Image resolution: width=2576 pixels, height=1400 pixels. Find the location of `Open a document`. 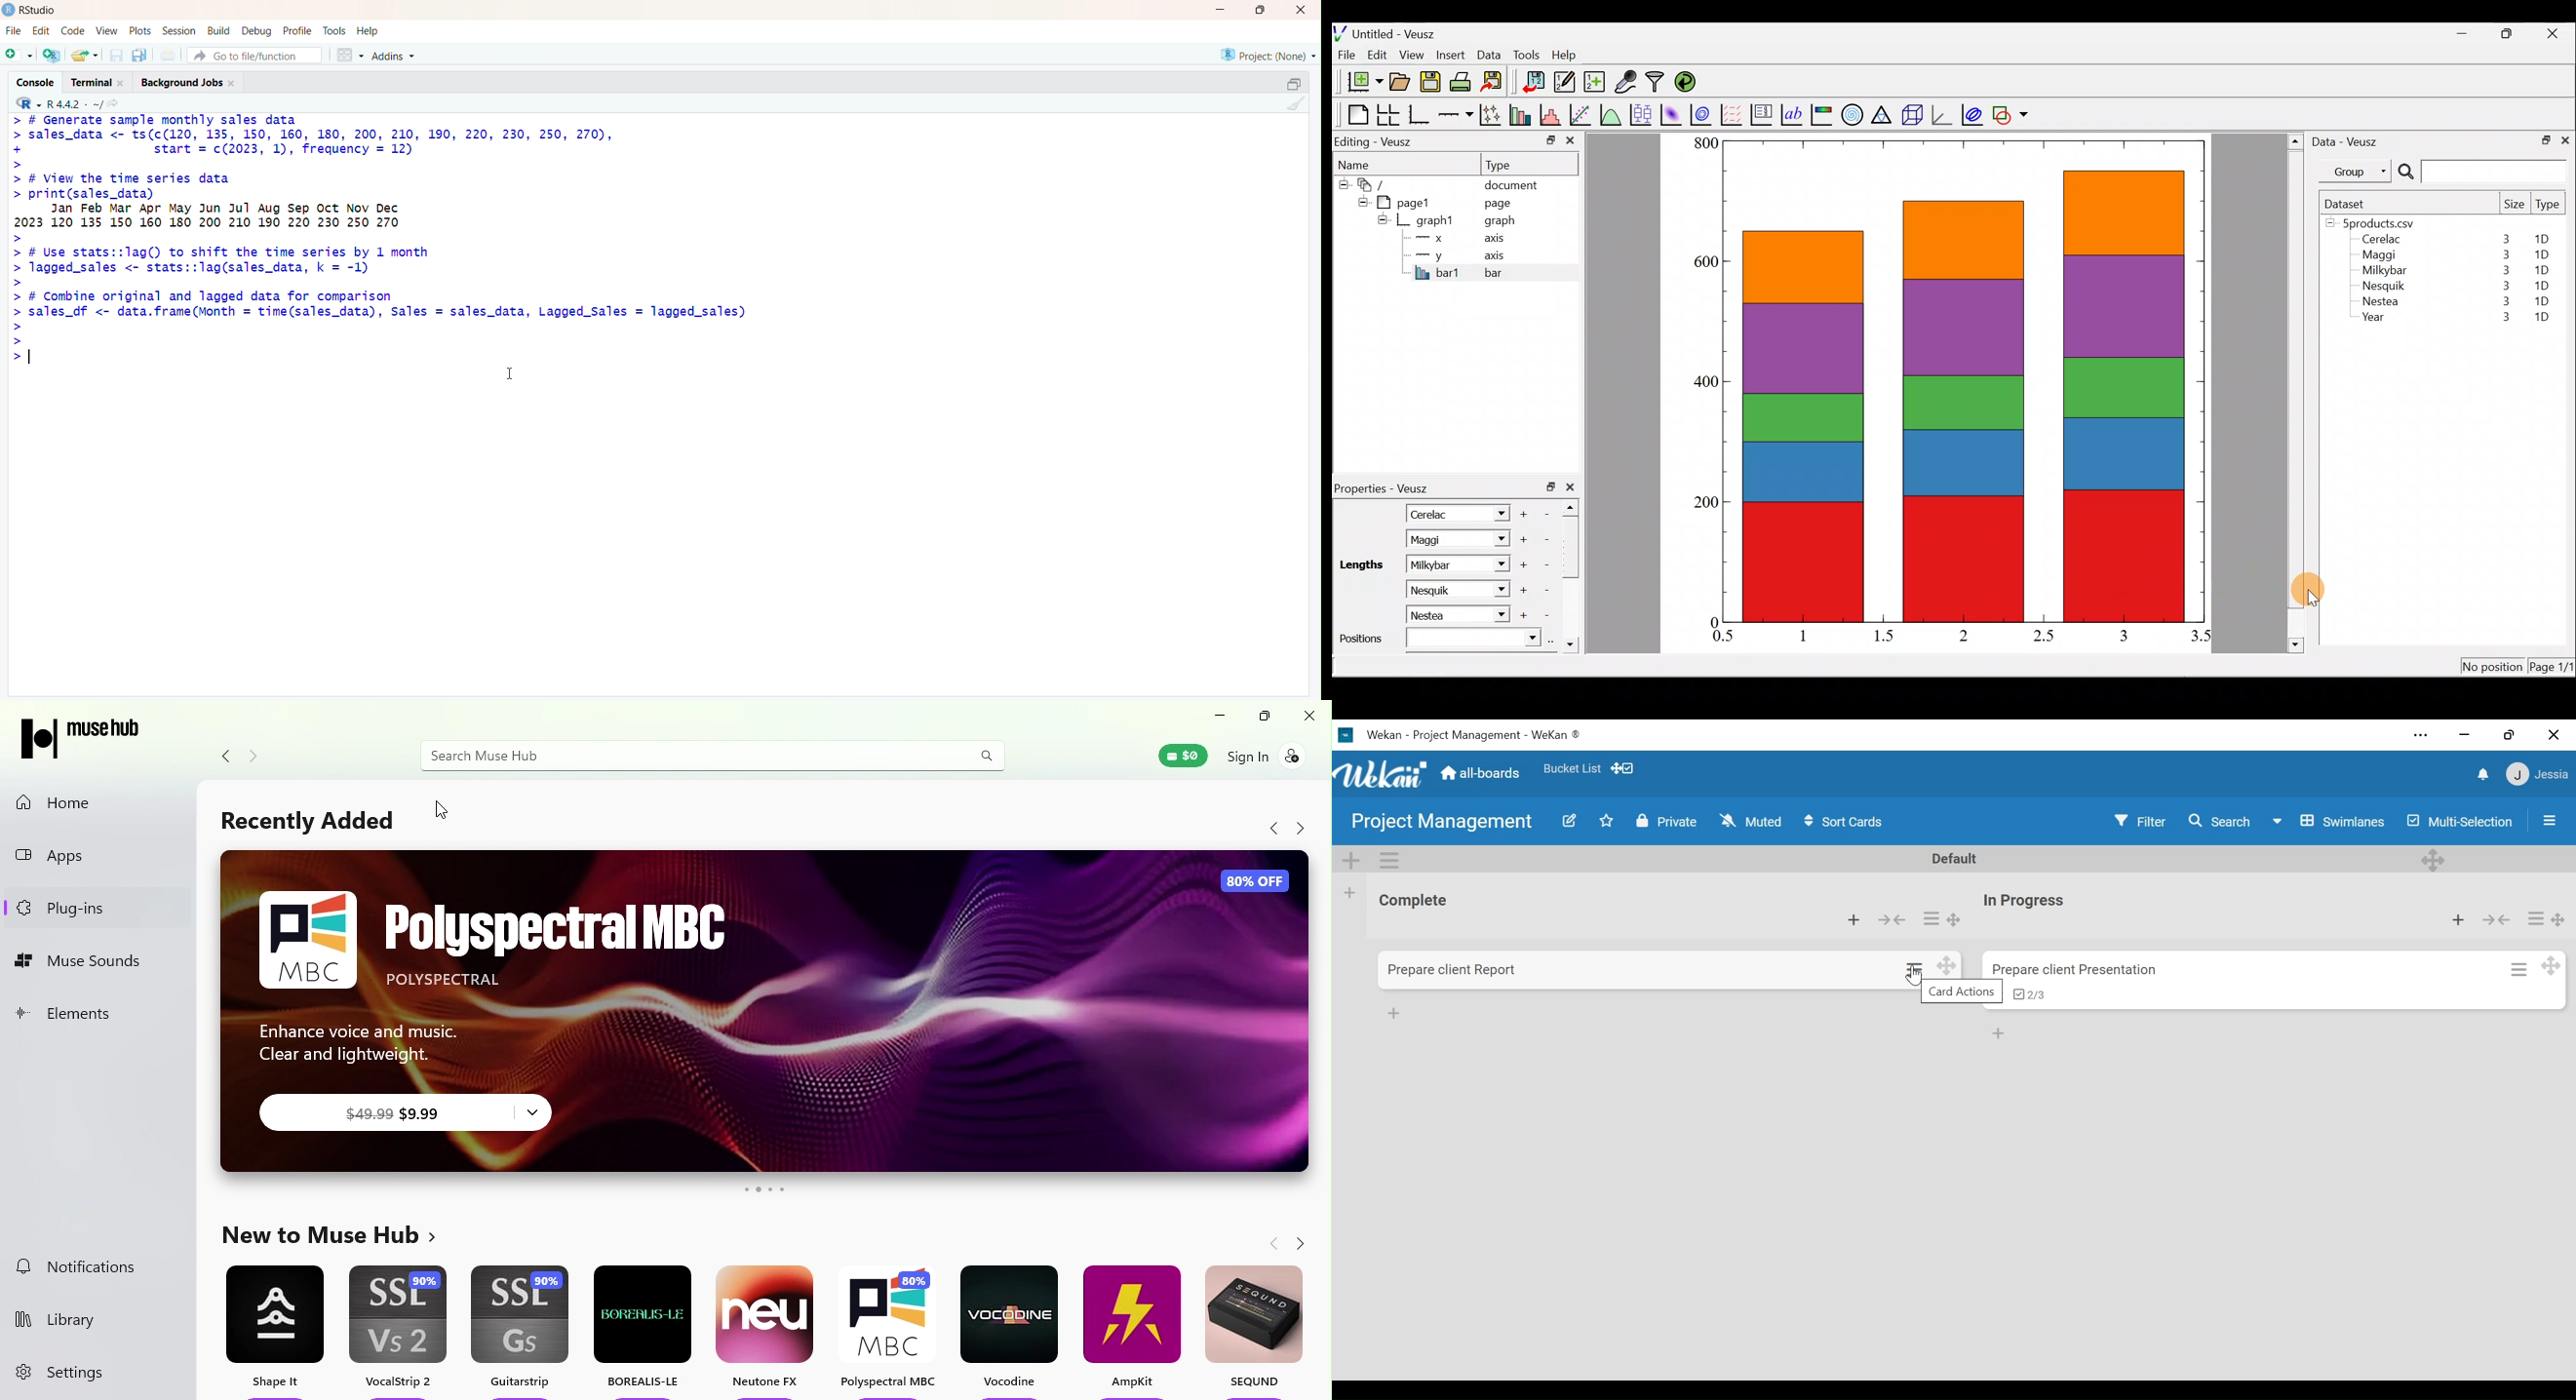

Open a document is located at coordinates (1401, 83).